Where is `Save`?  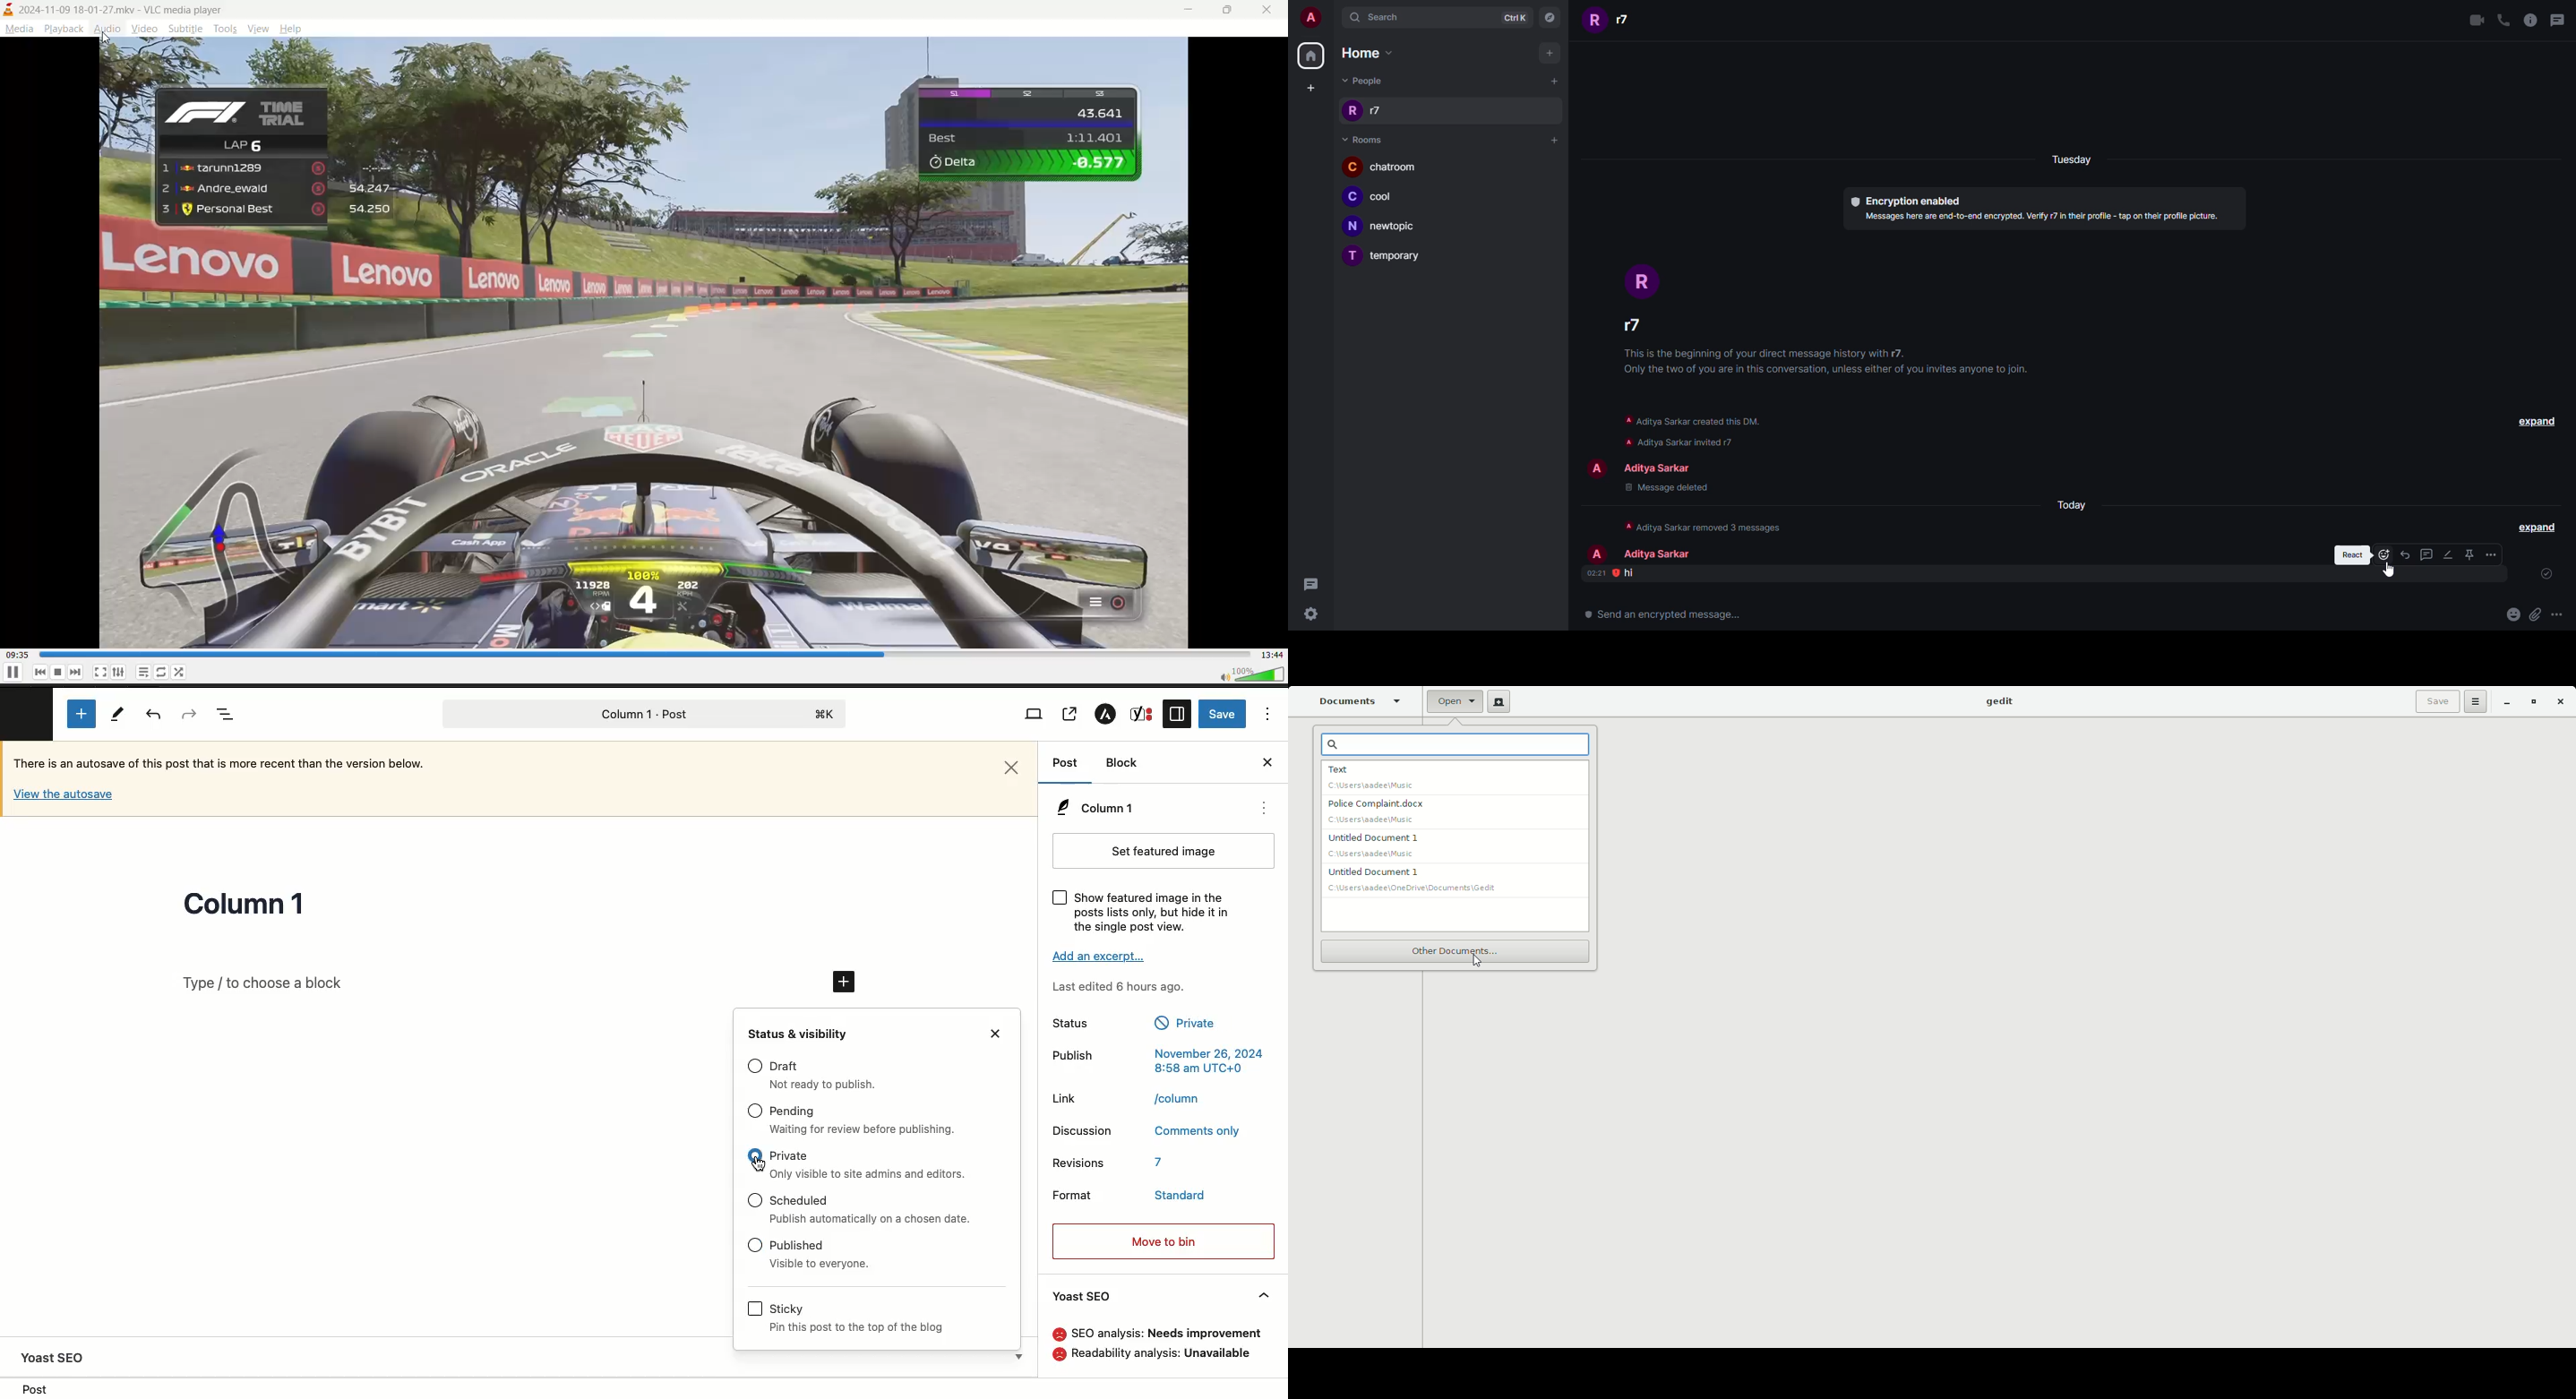 Save is located at coordinates (1224, 713).